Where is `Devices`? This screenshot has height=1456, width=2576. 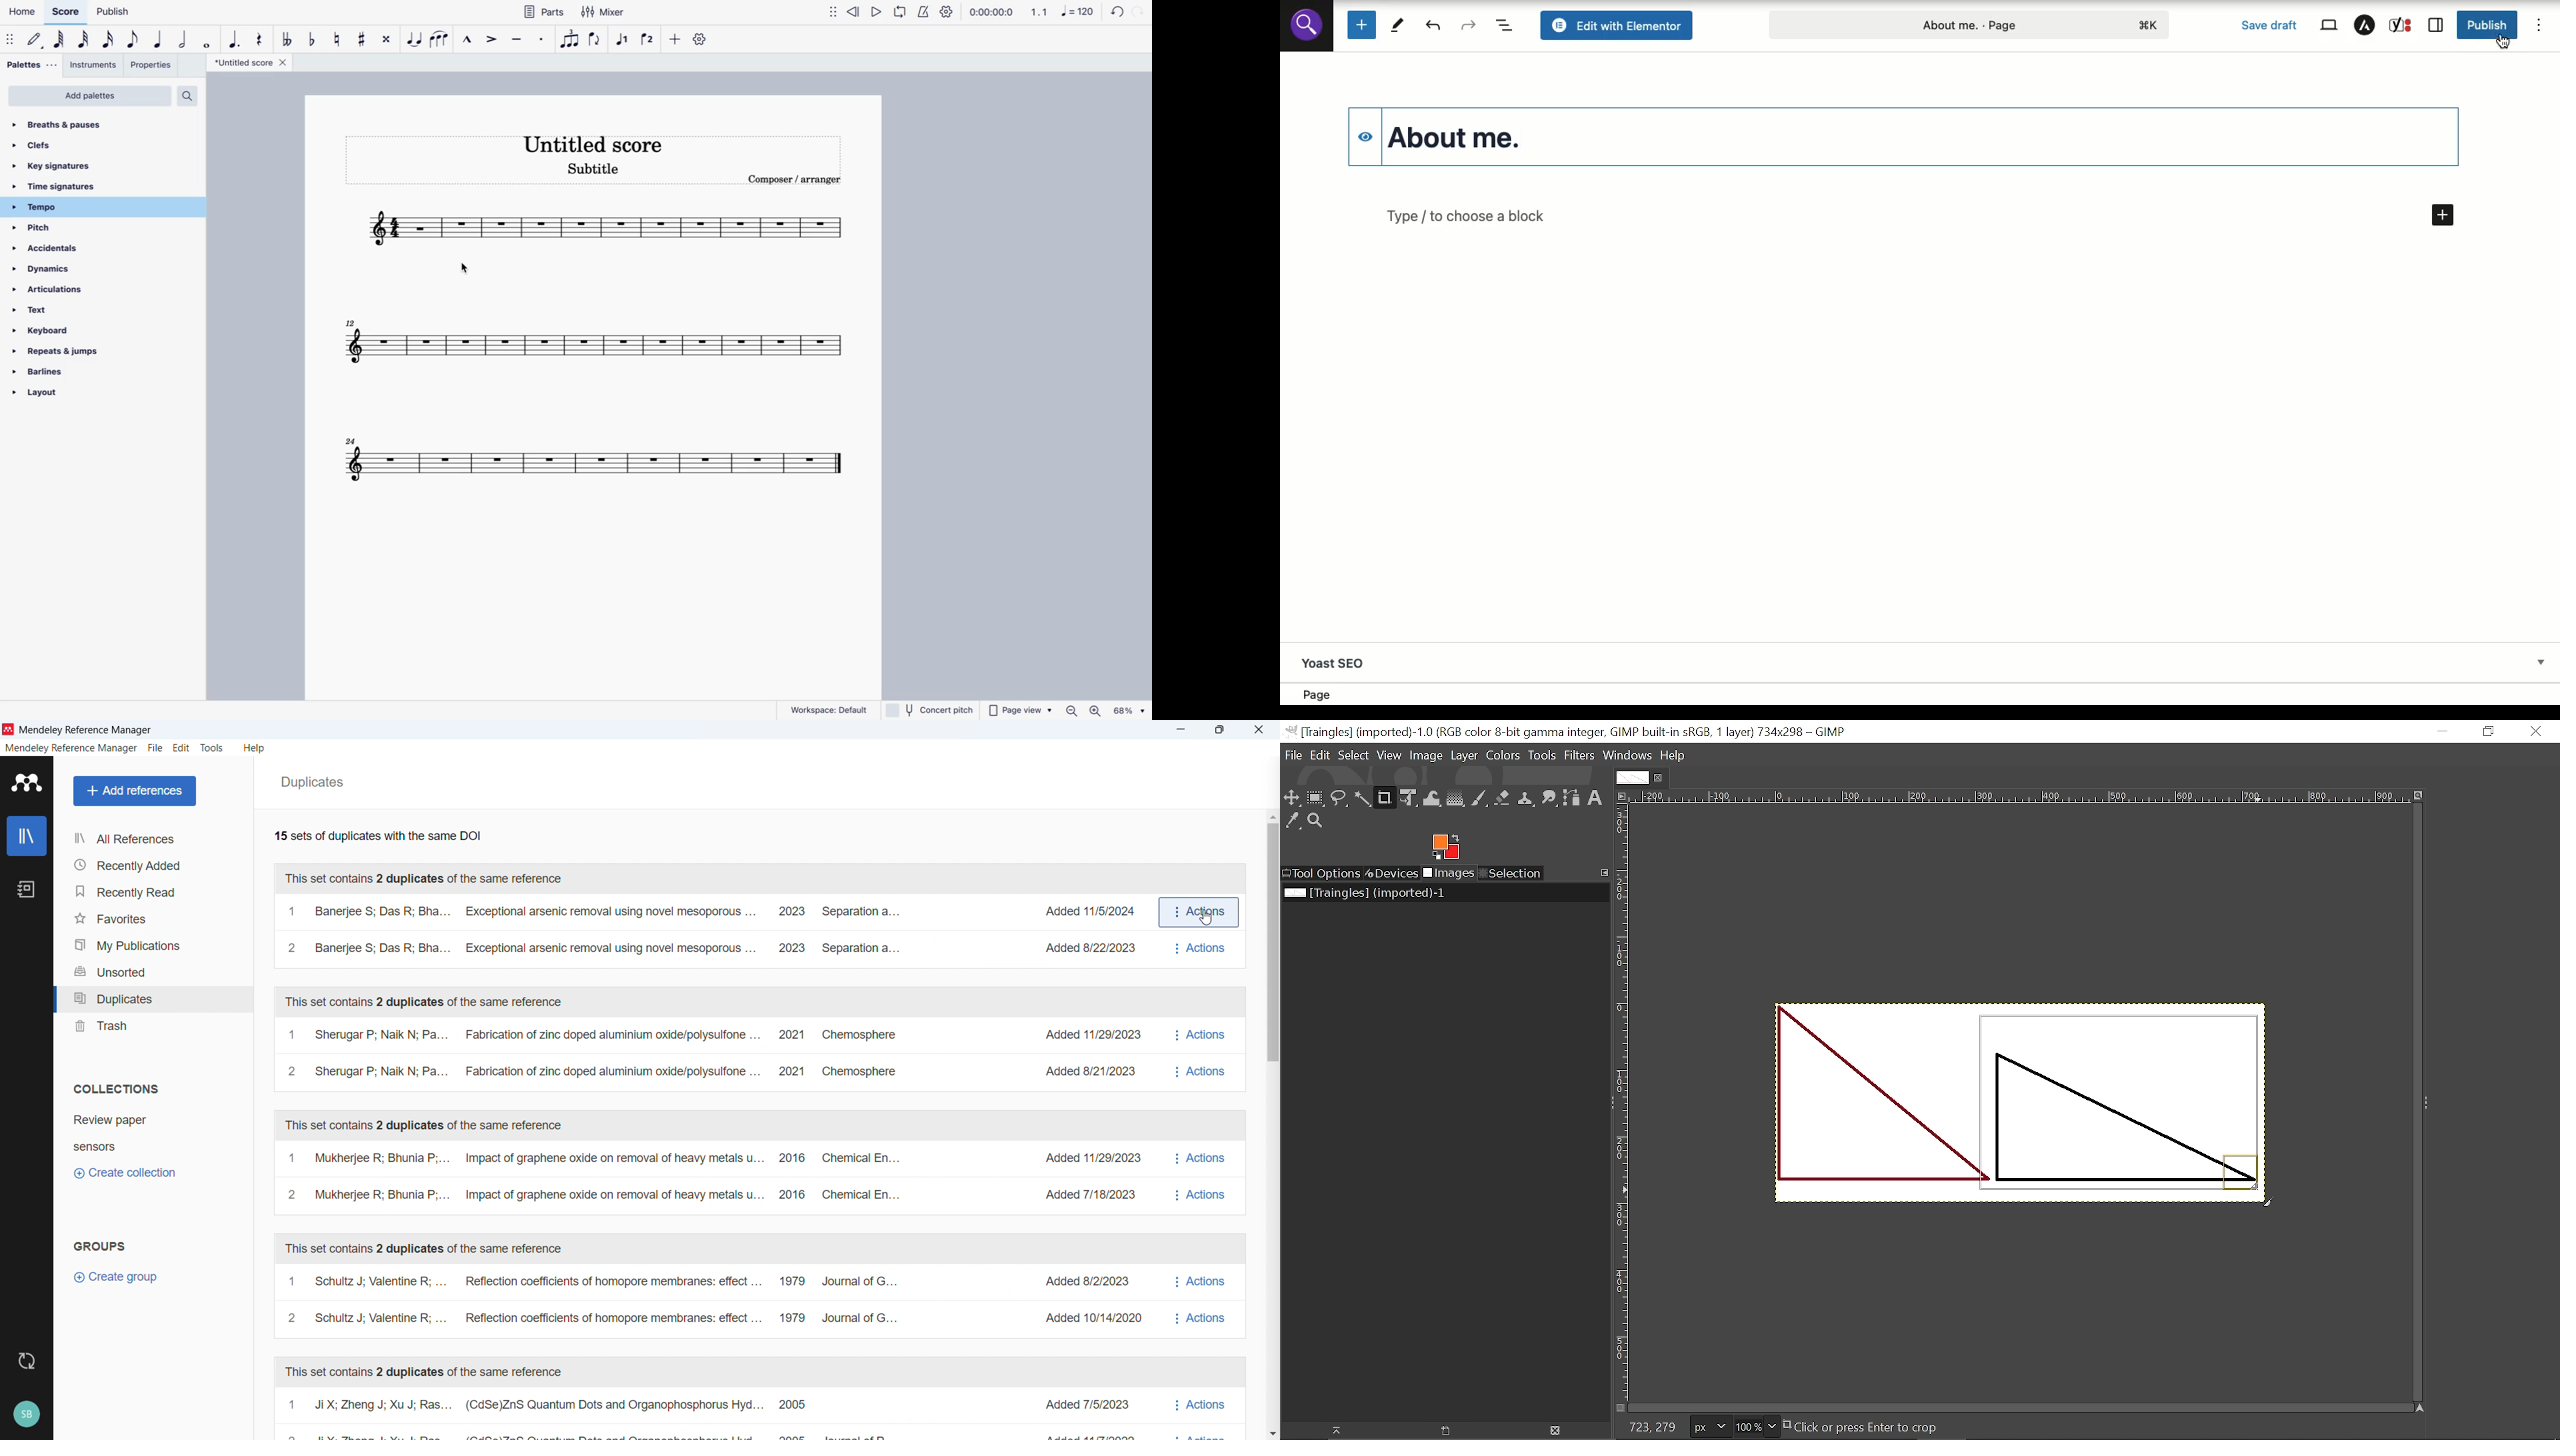 Devices is located at coordinates (1392, 873).